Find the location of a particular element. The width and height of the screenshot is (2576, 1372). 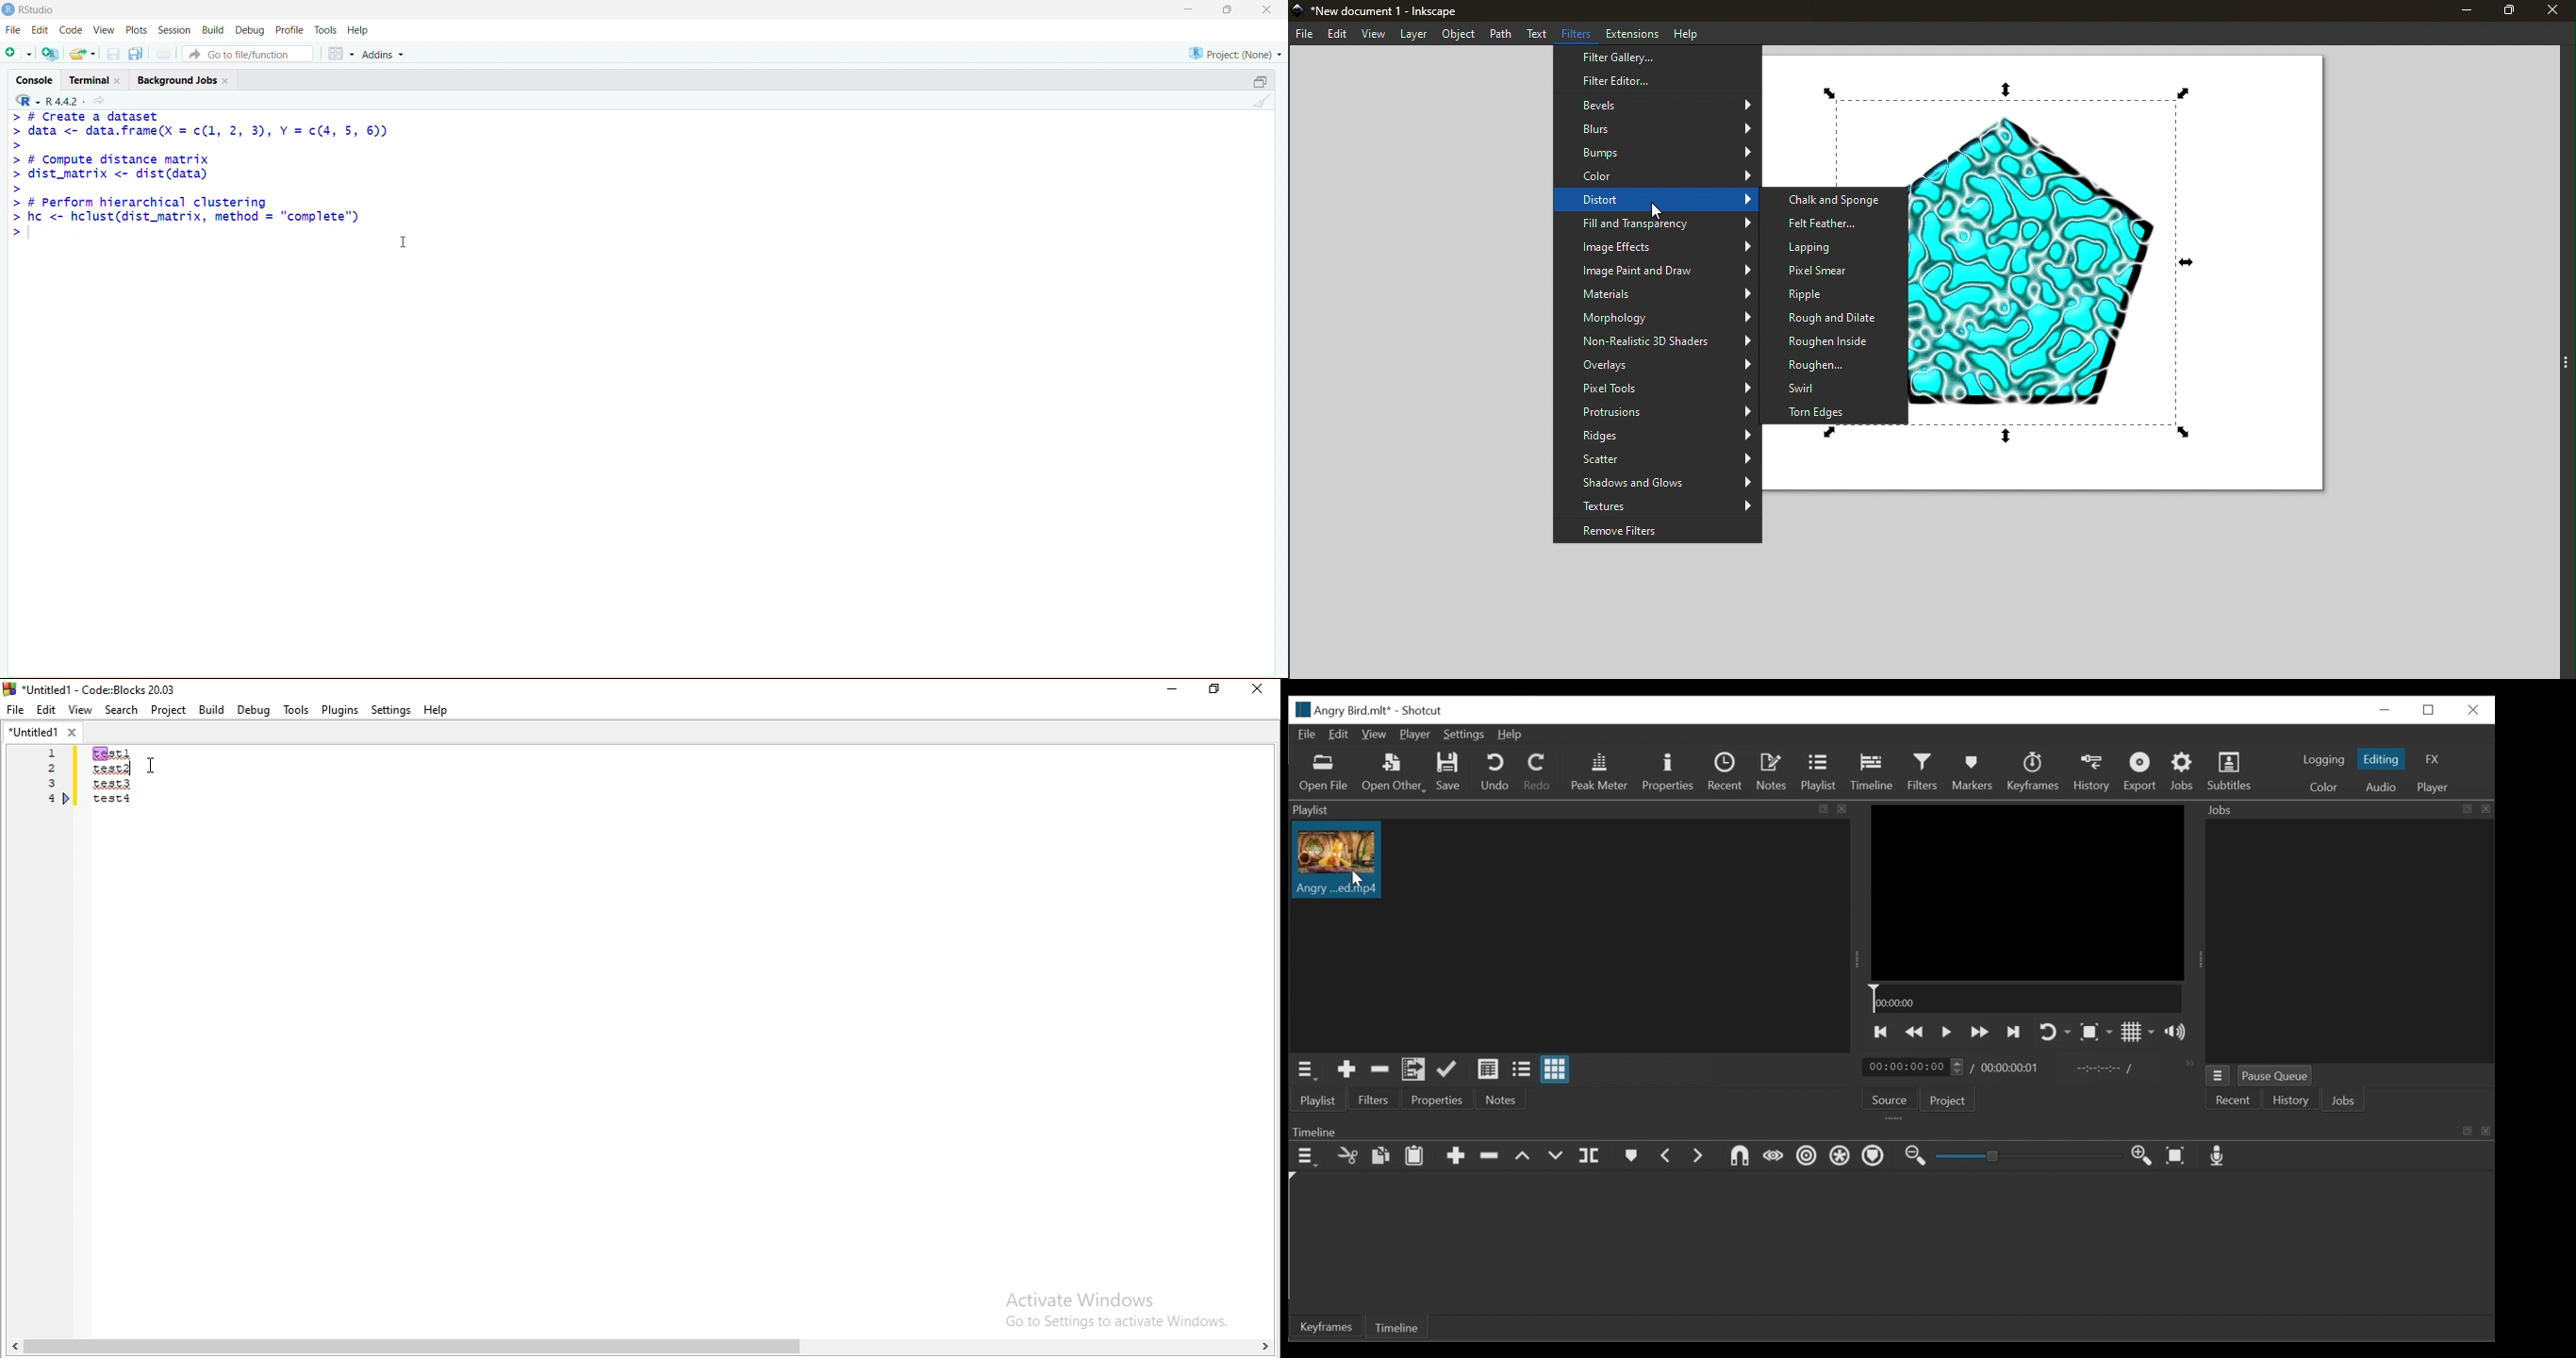

Previous marker is located at coordinates (1667, 1156).